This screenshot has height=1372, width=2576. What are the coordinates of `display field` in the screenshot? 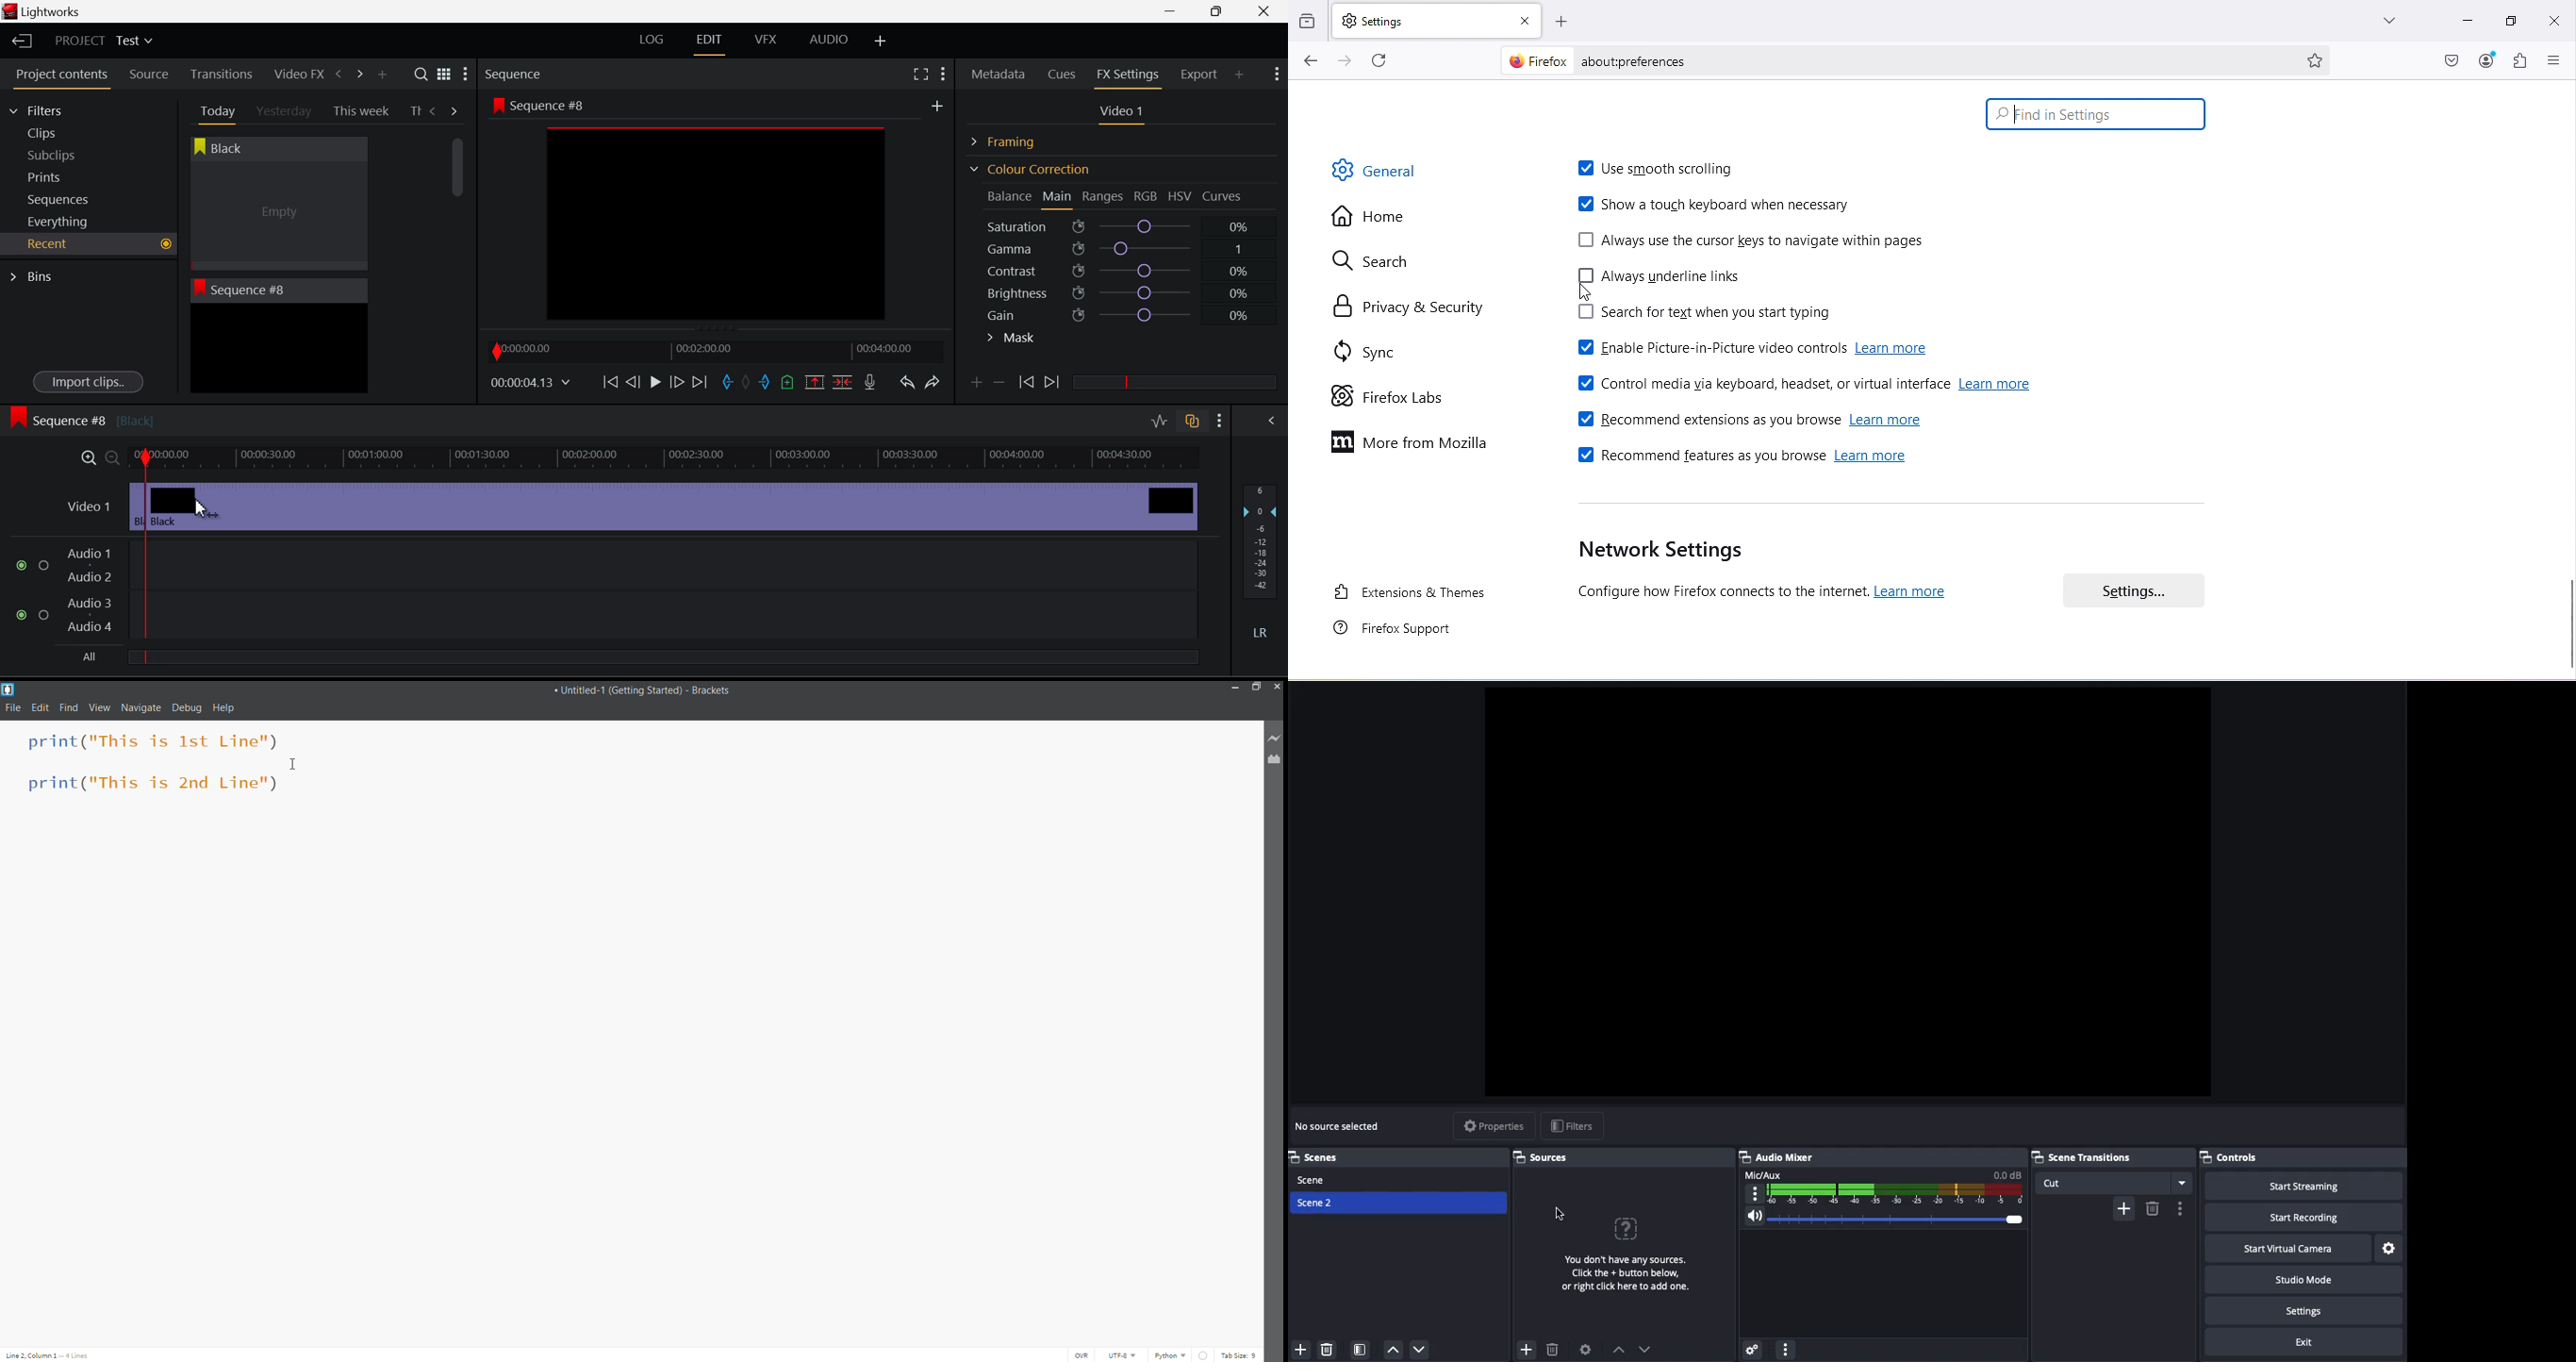 It's located at (1890, 1124).